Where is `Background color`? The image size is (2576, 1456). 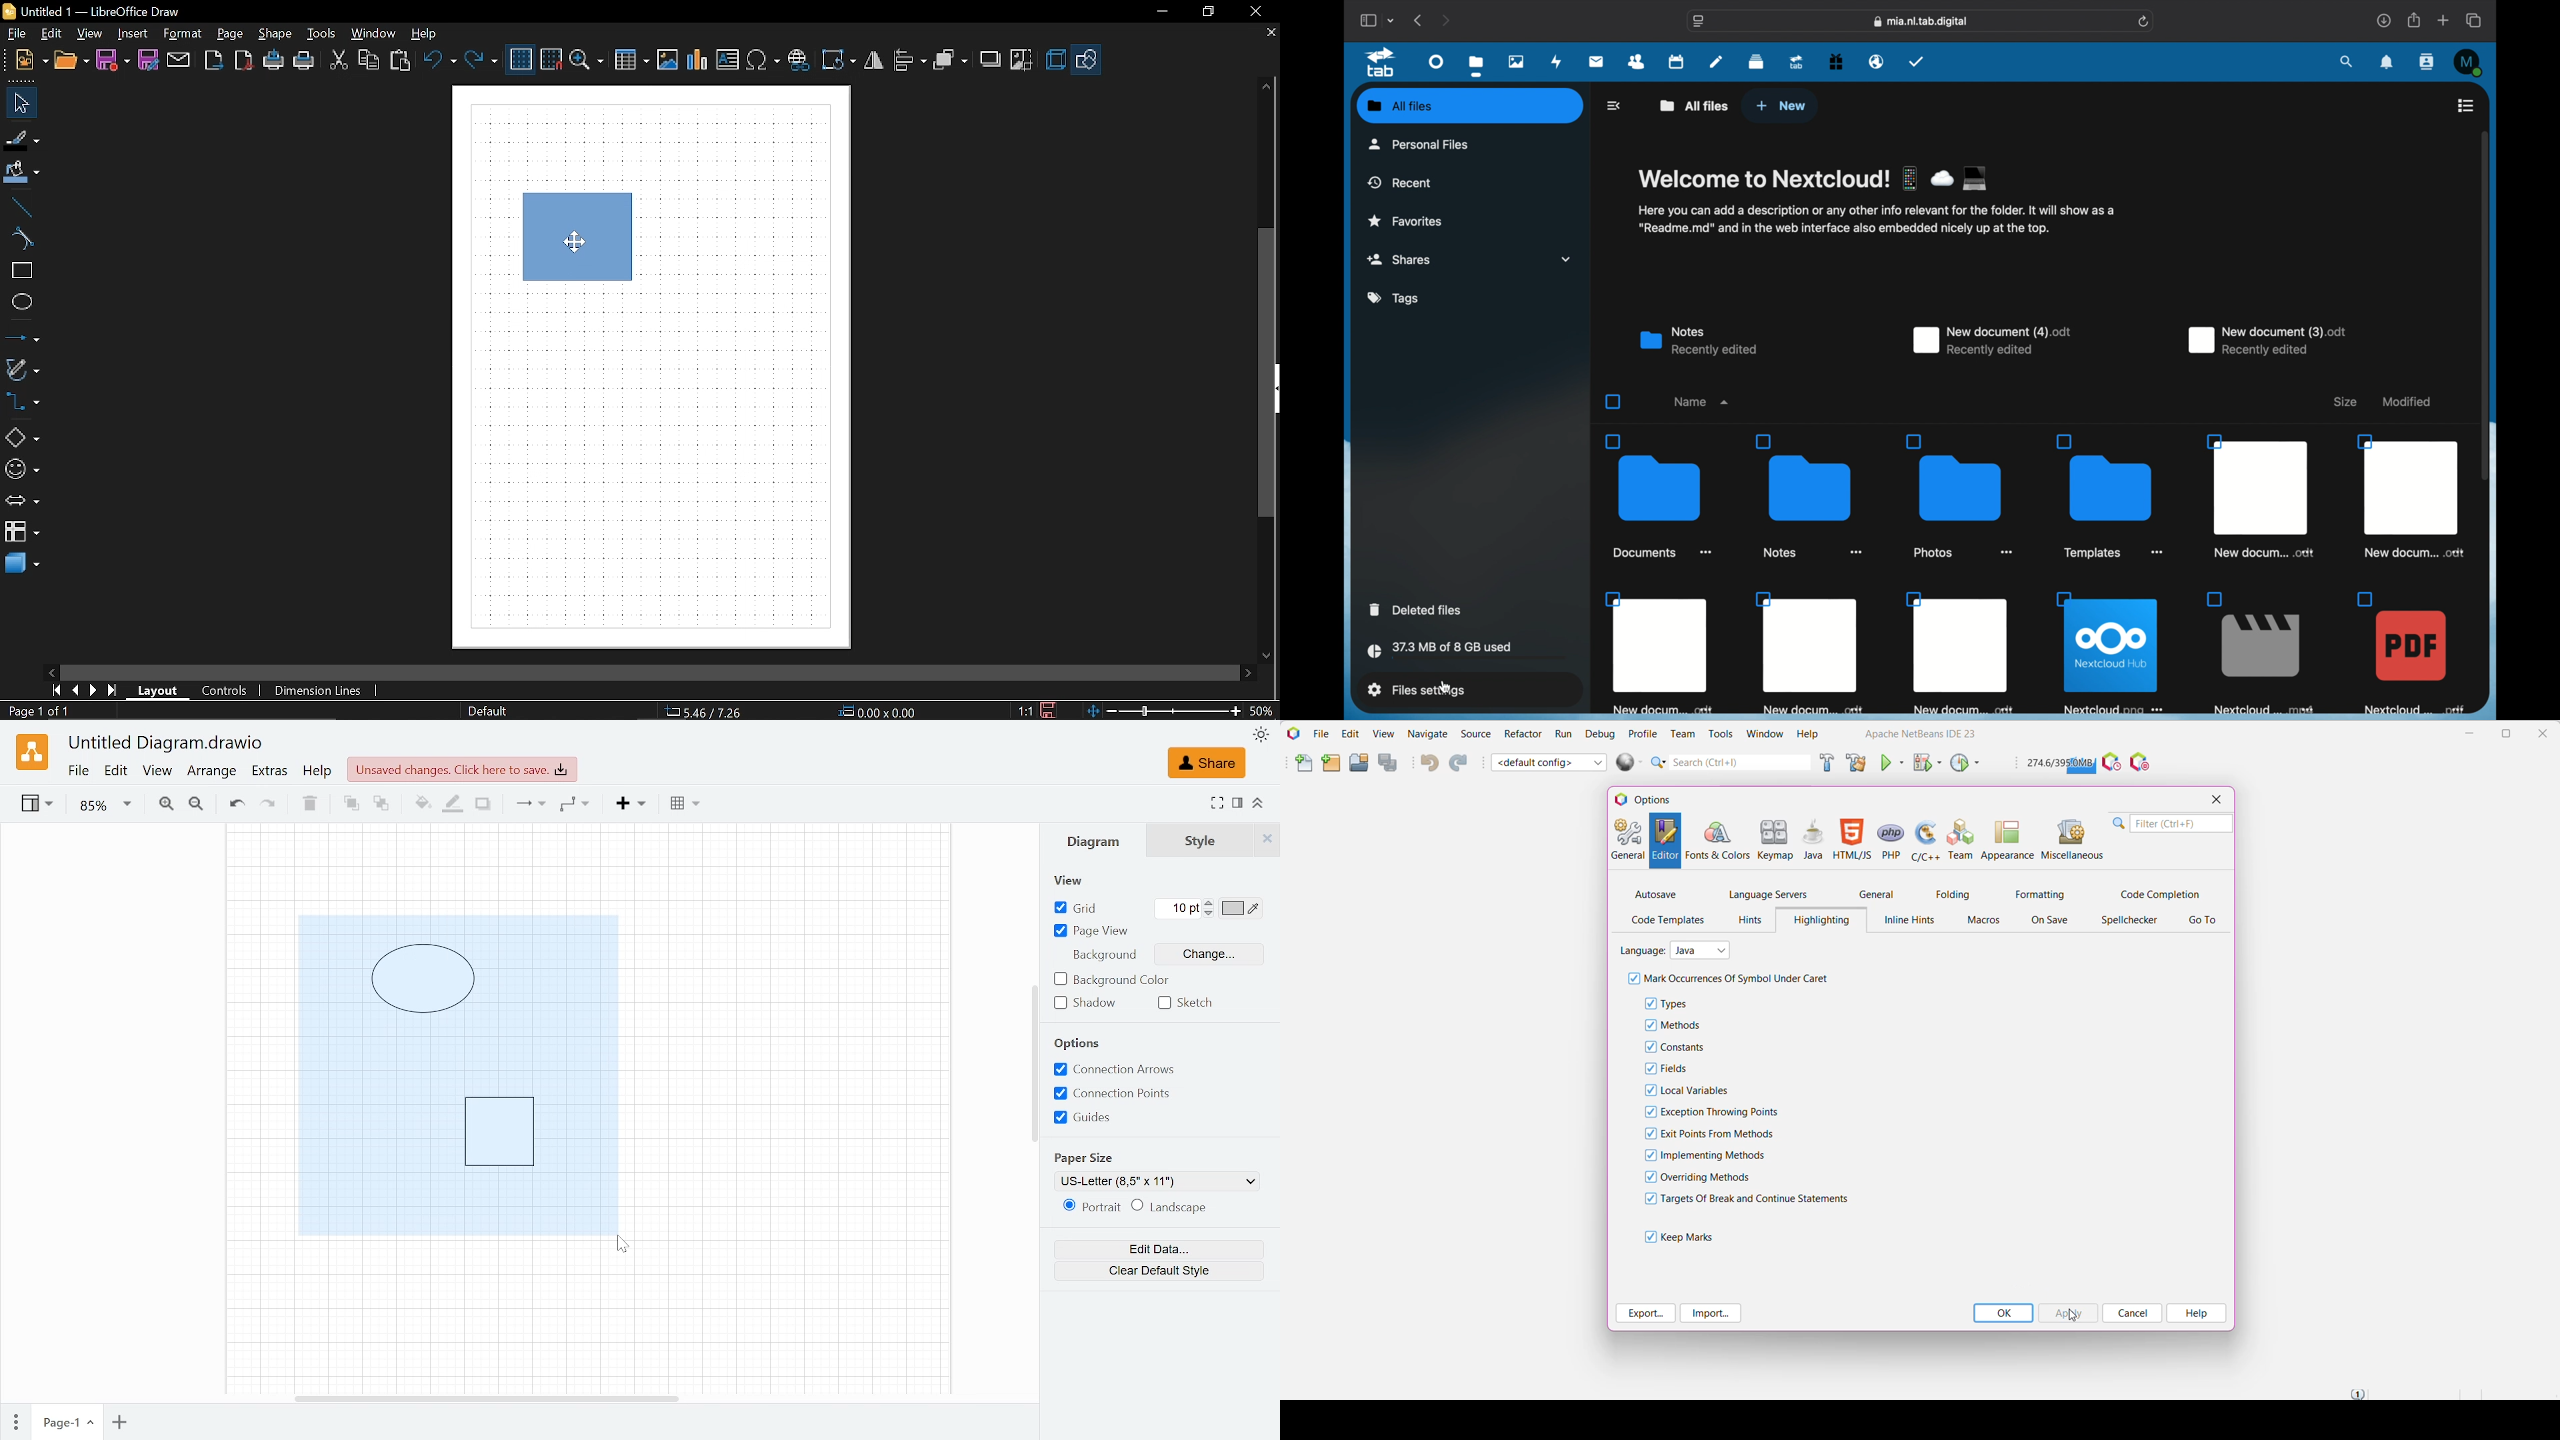
Background color is located at coordinates (1111, 980).